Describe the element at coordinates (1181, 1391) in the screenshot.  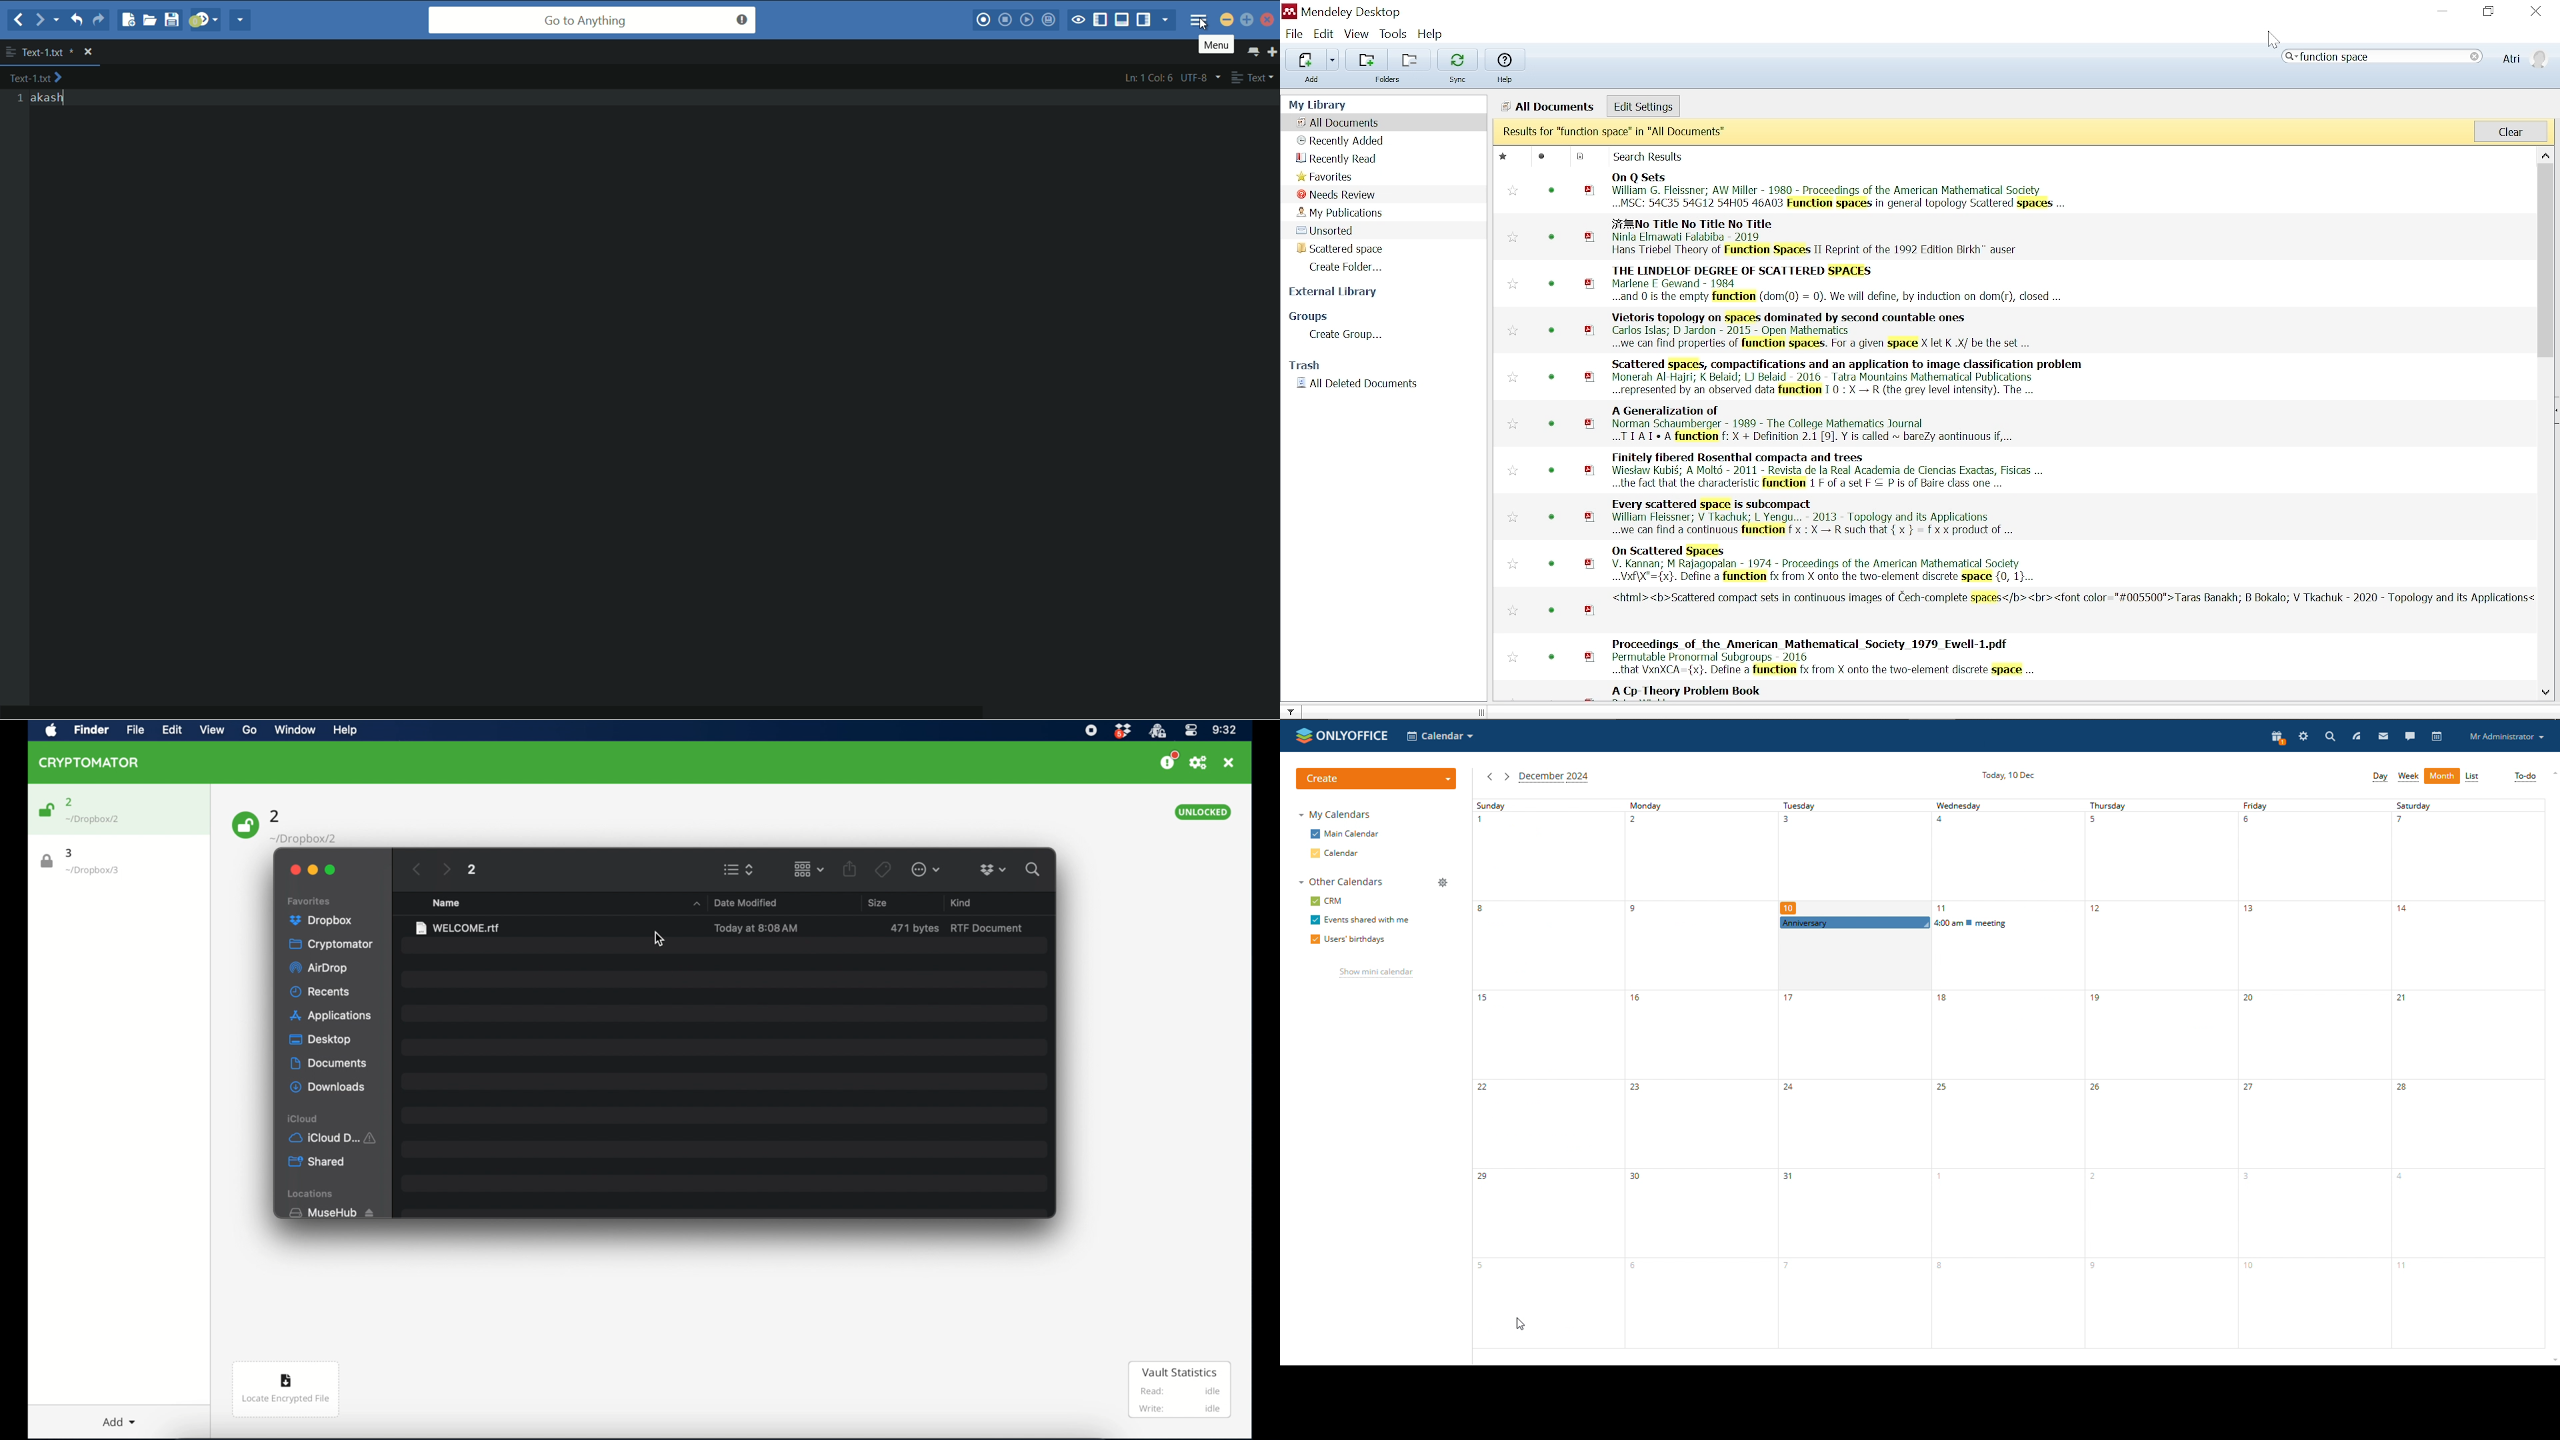
I see `vault statistics` at that location.